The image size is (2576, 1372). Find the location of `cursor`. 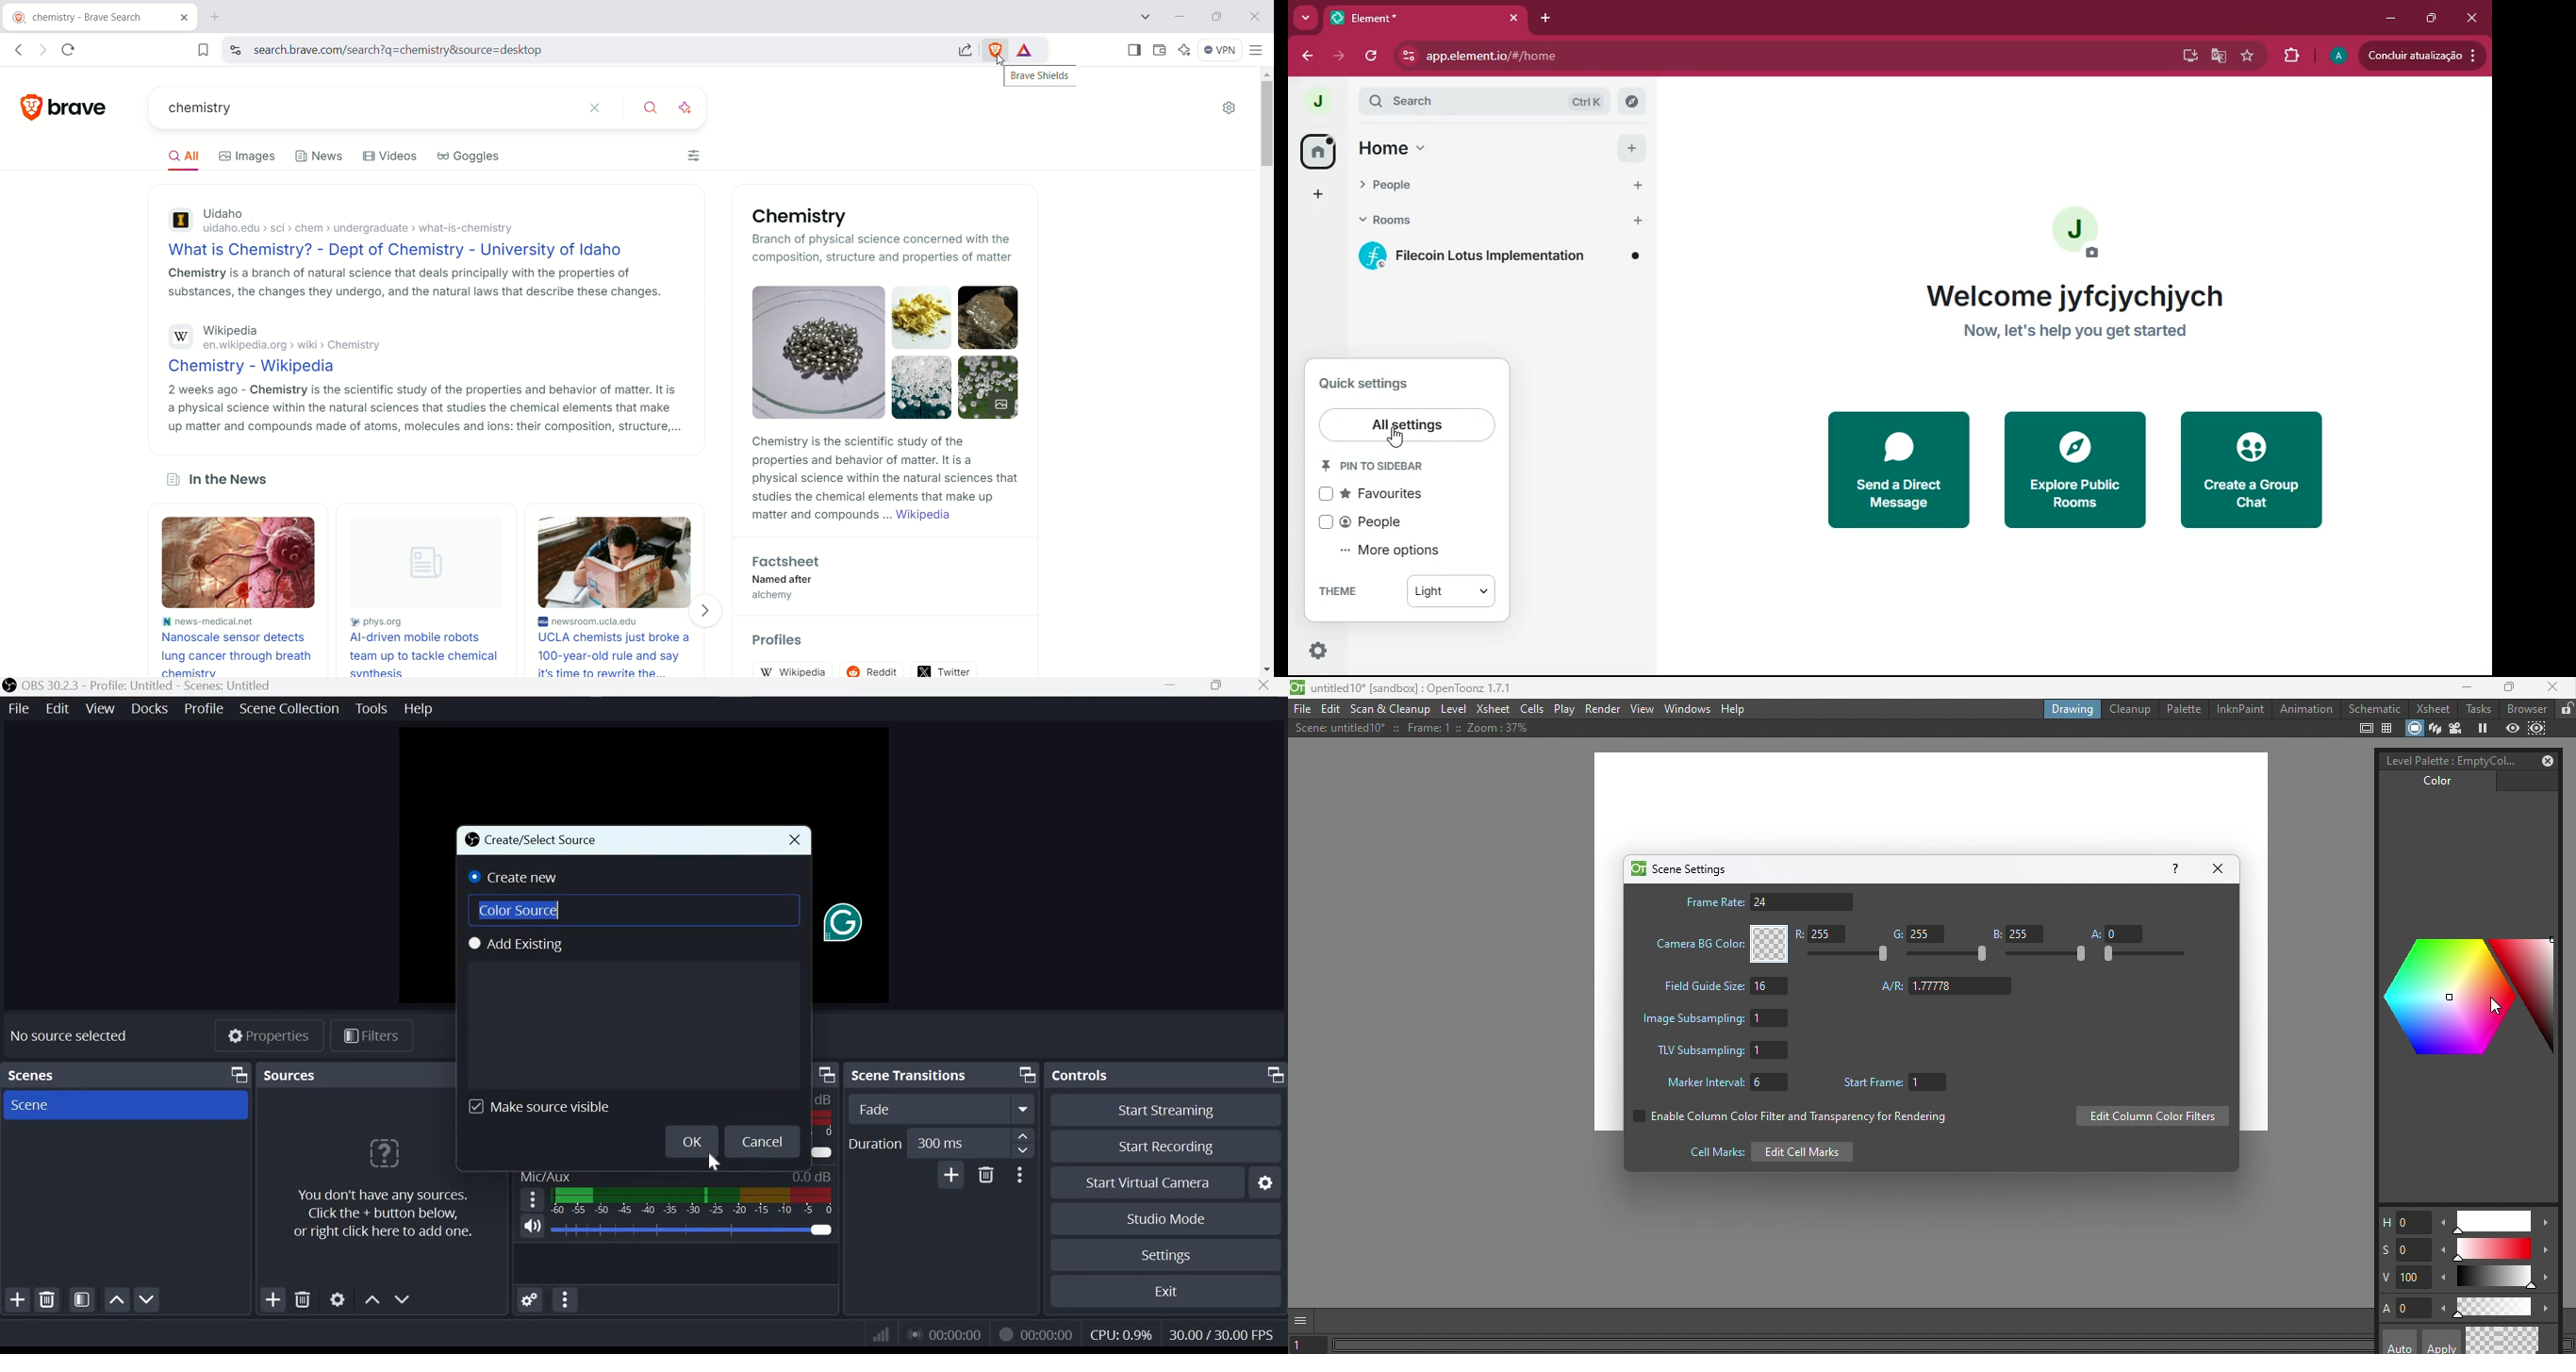

cursor is located at coordinates (716, 1164).